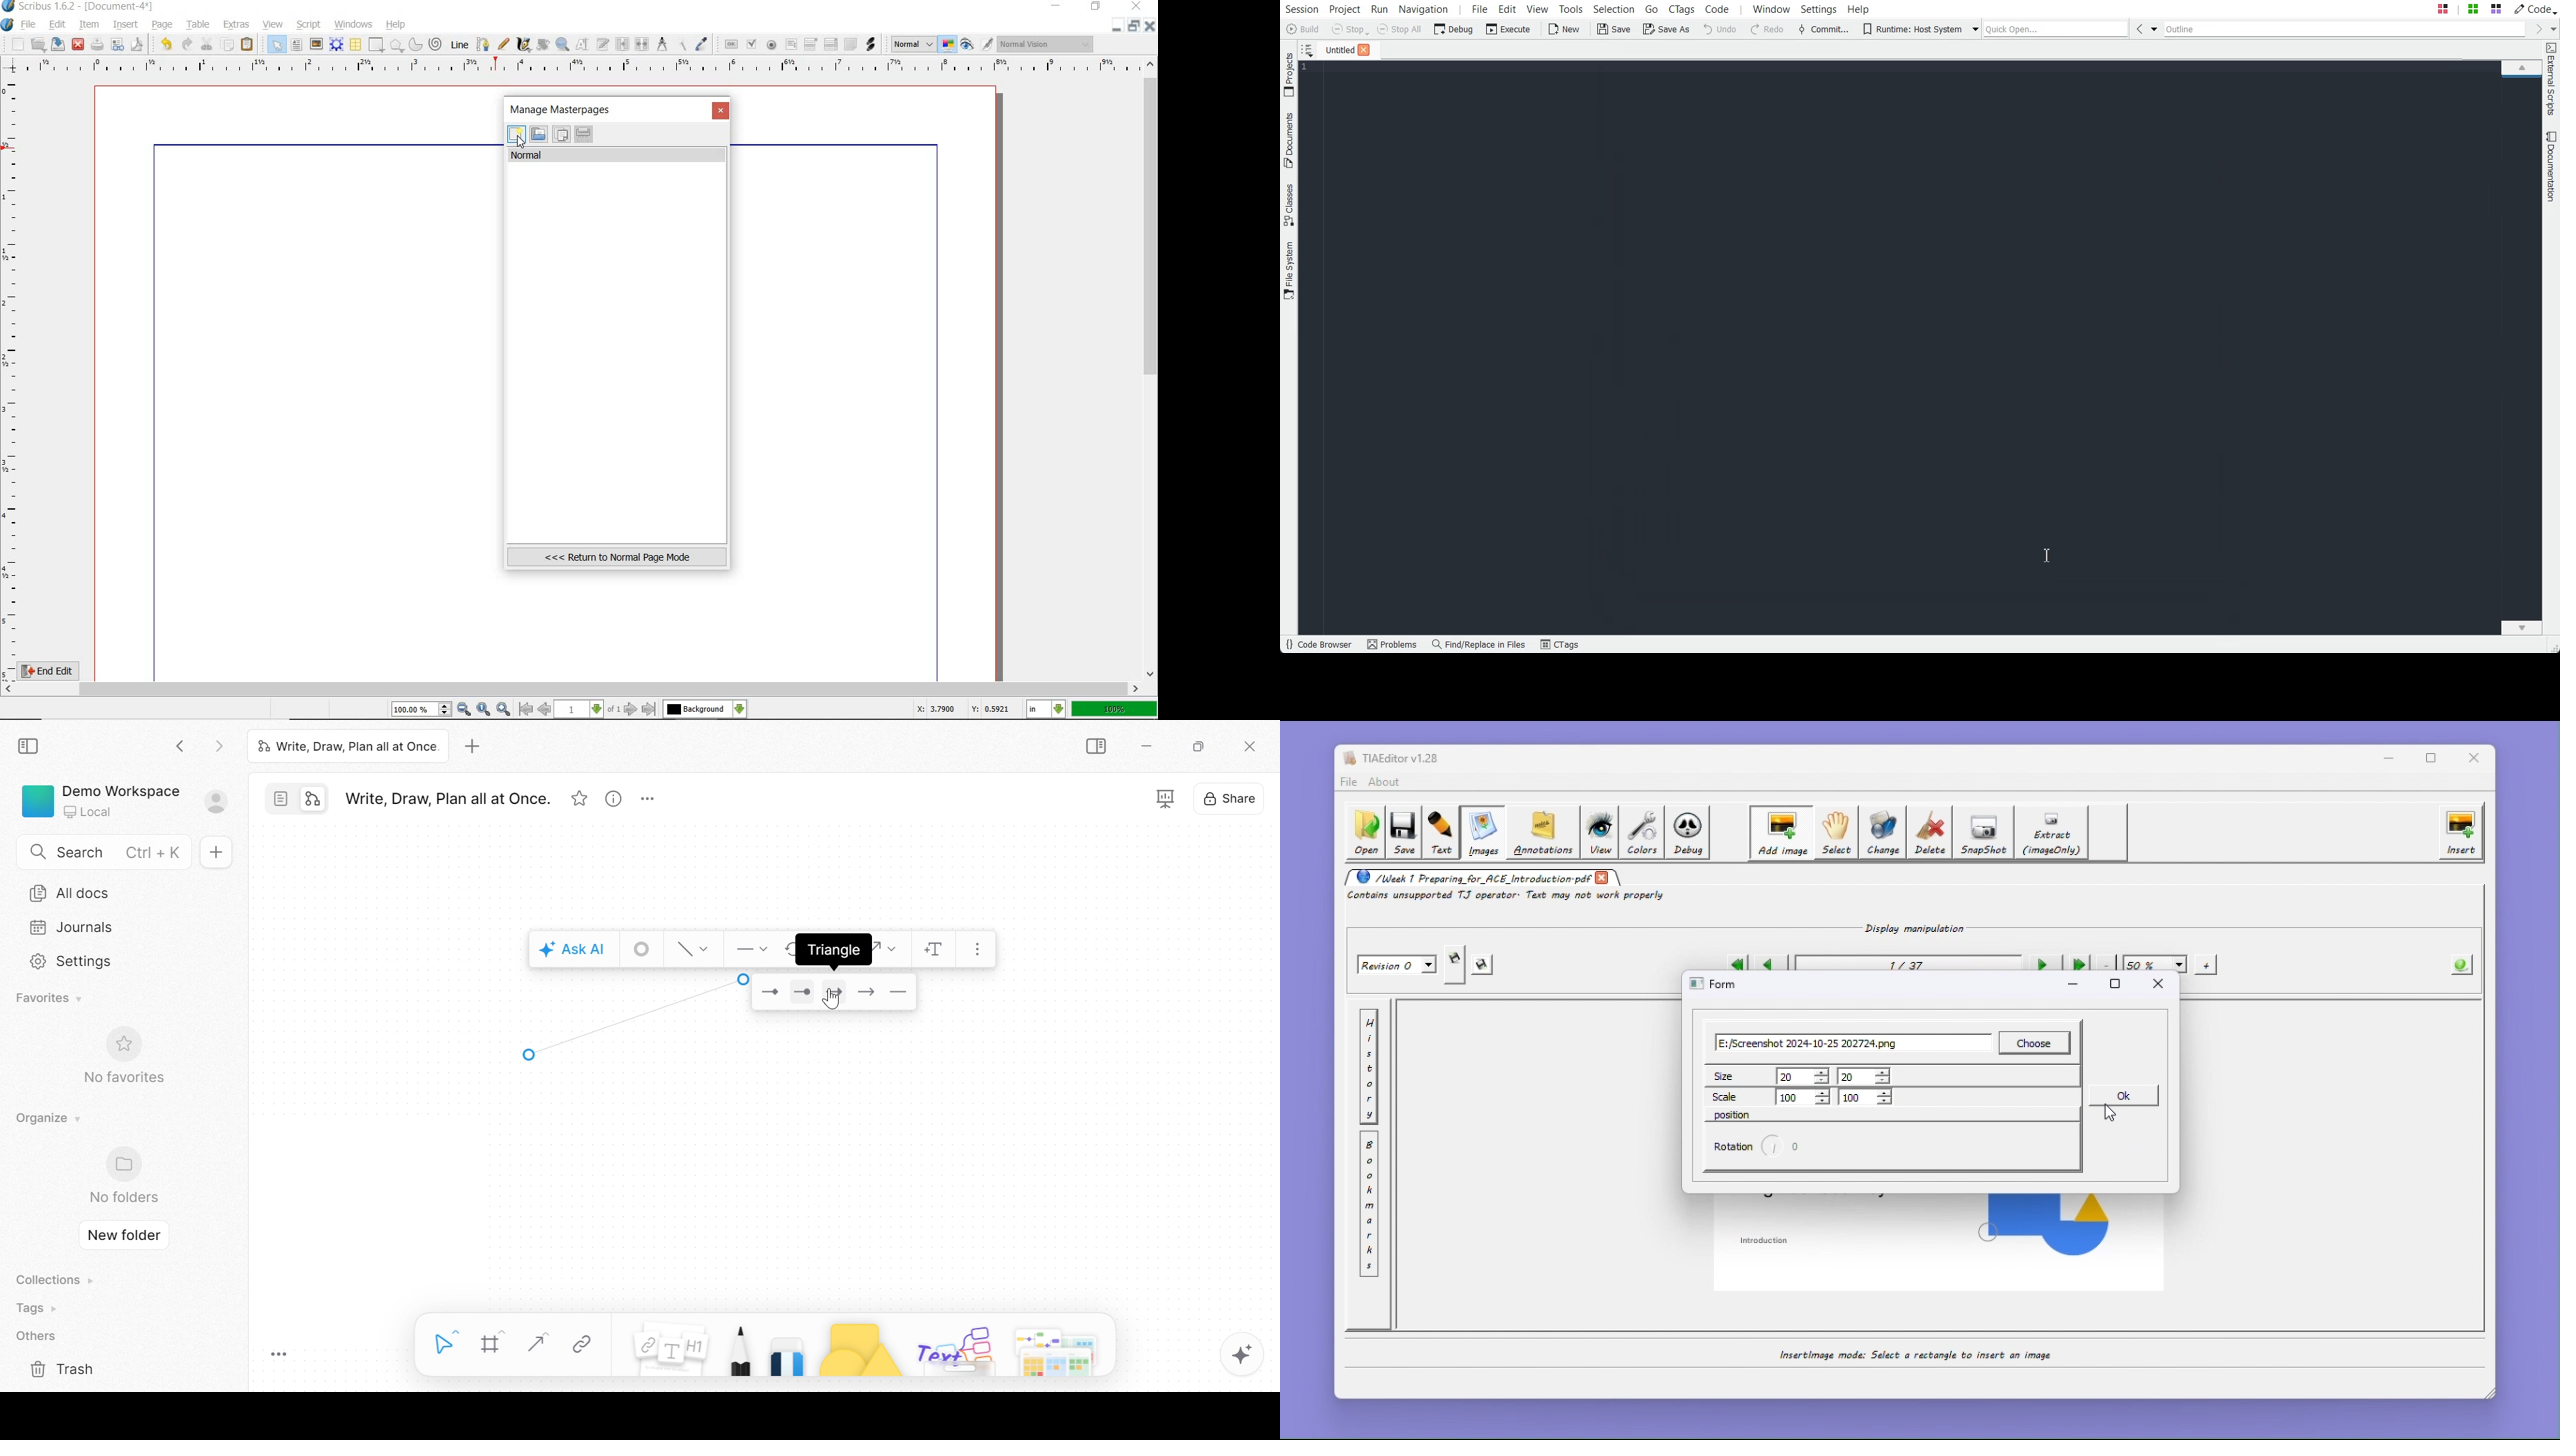 This screenshot has height=1456, width=2576. I want to click on view, so click(275, 25).